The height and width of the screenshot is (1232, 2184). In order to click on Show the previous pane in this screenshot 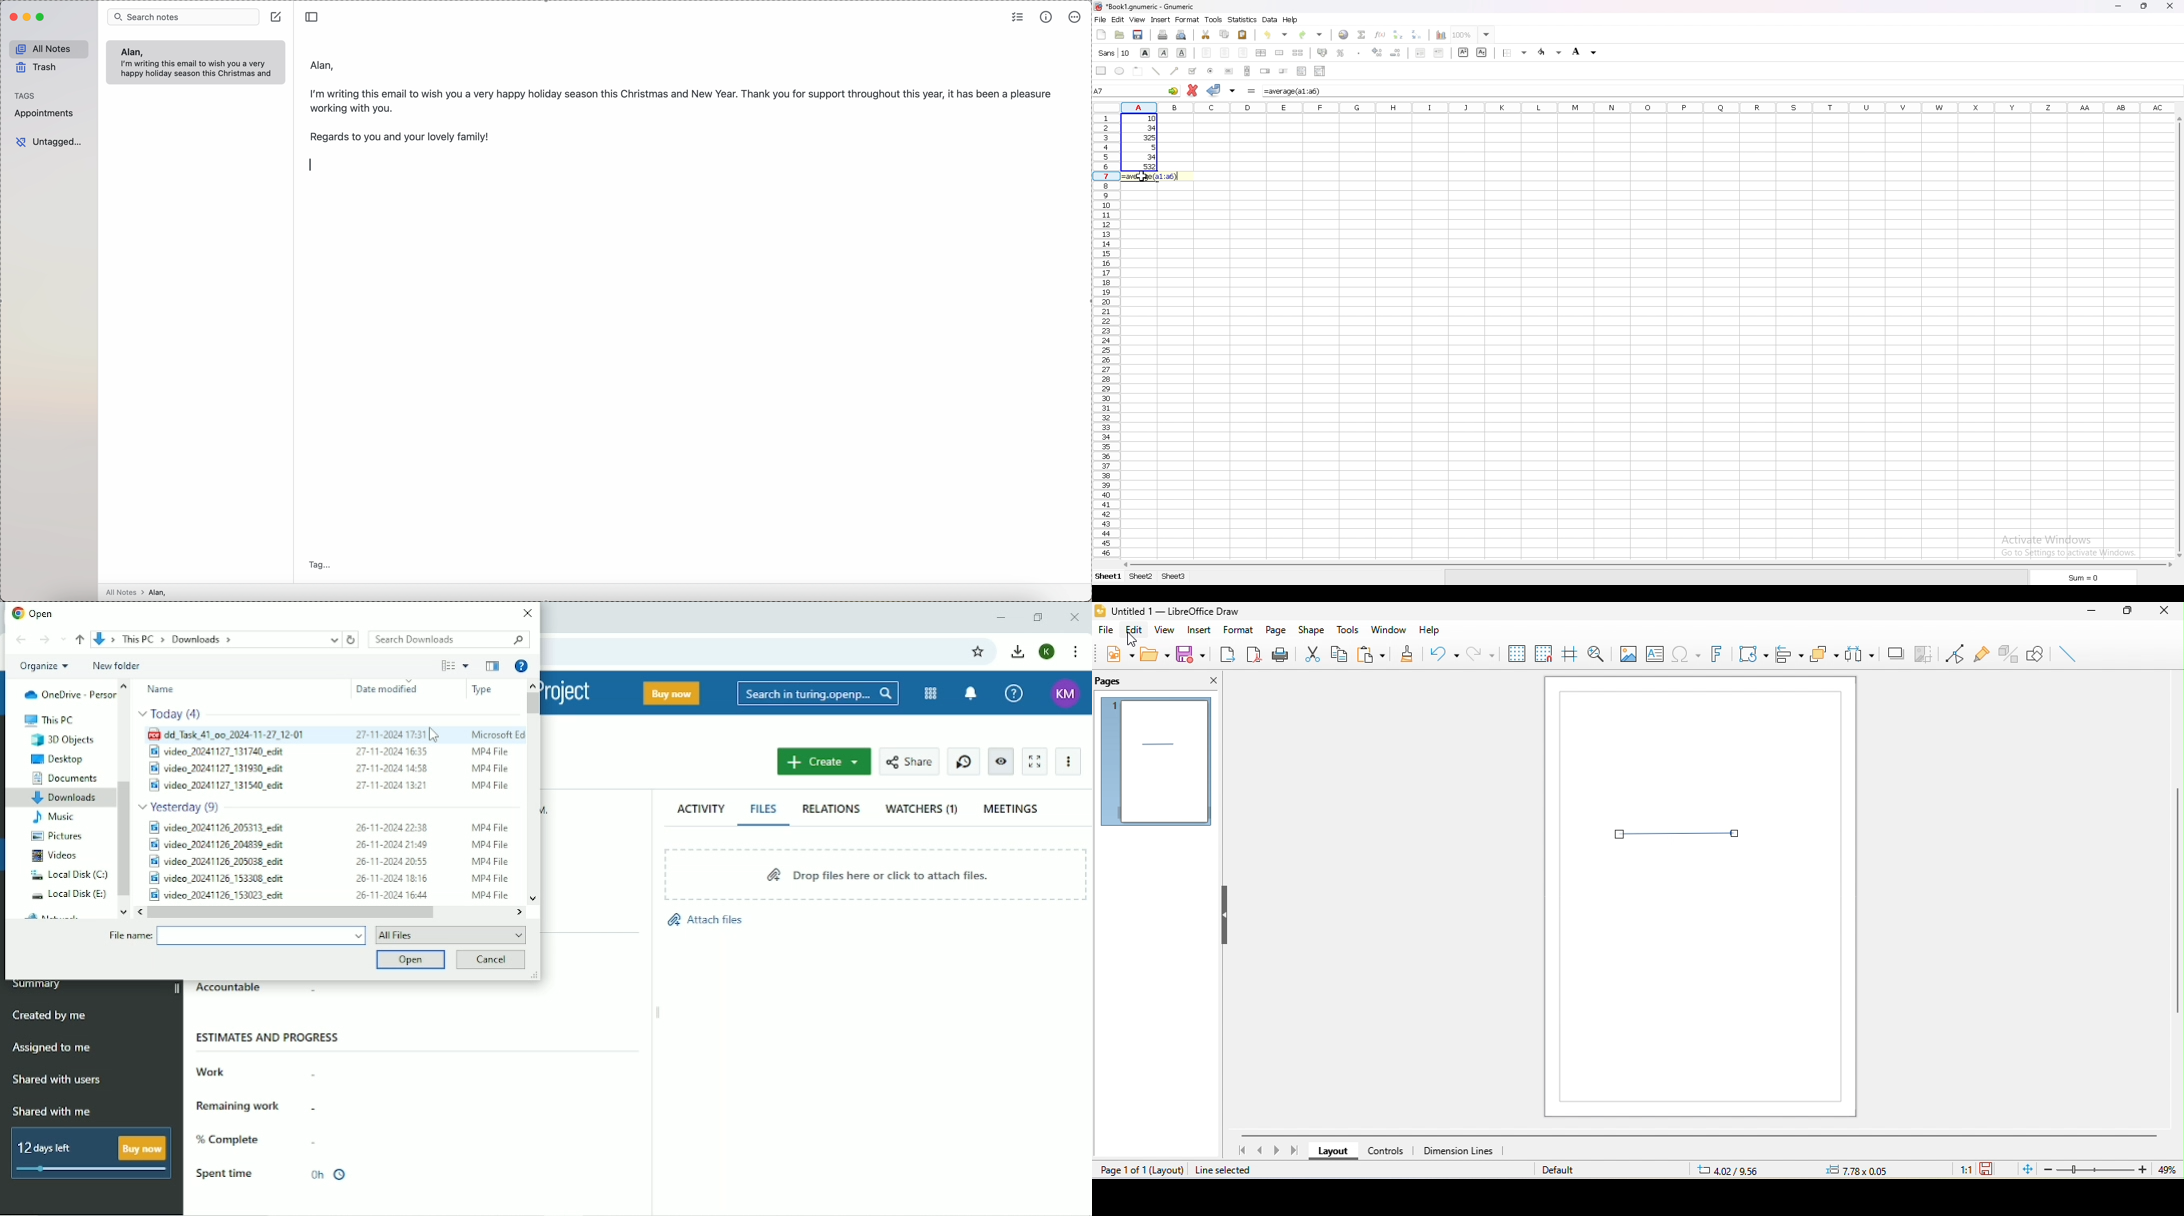, I will do `click(492, 666)`.